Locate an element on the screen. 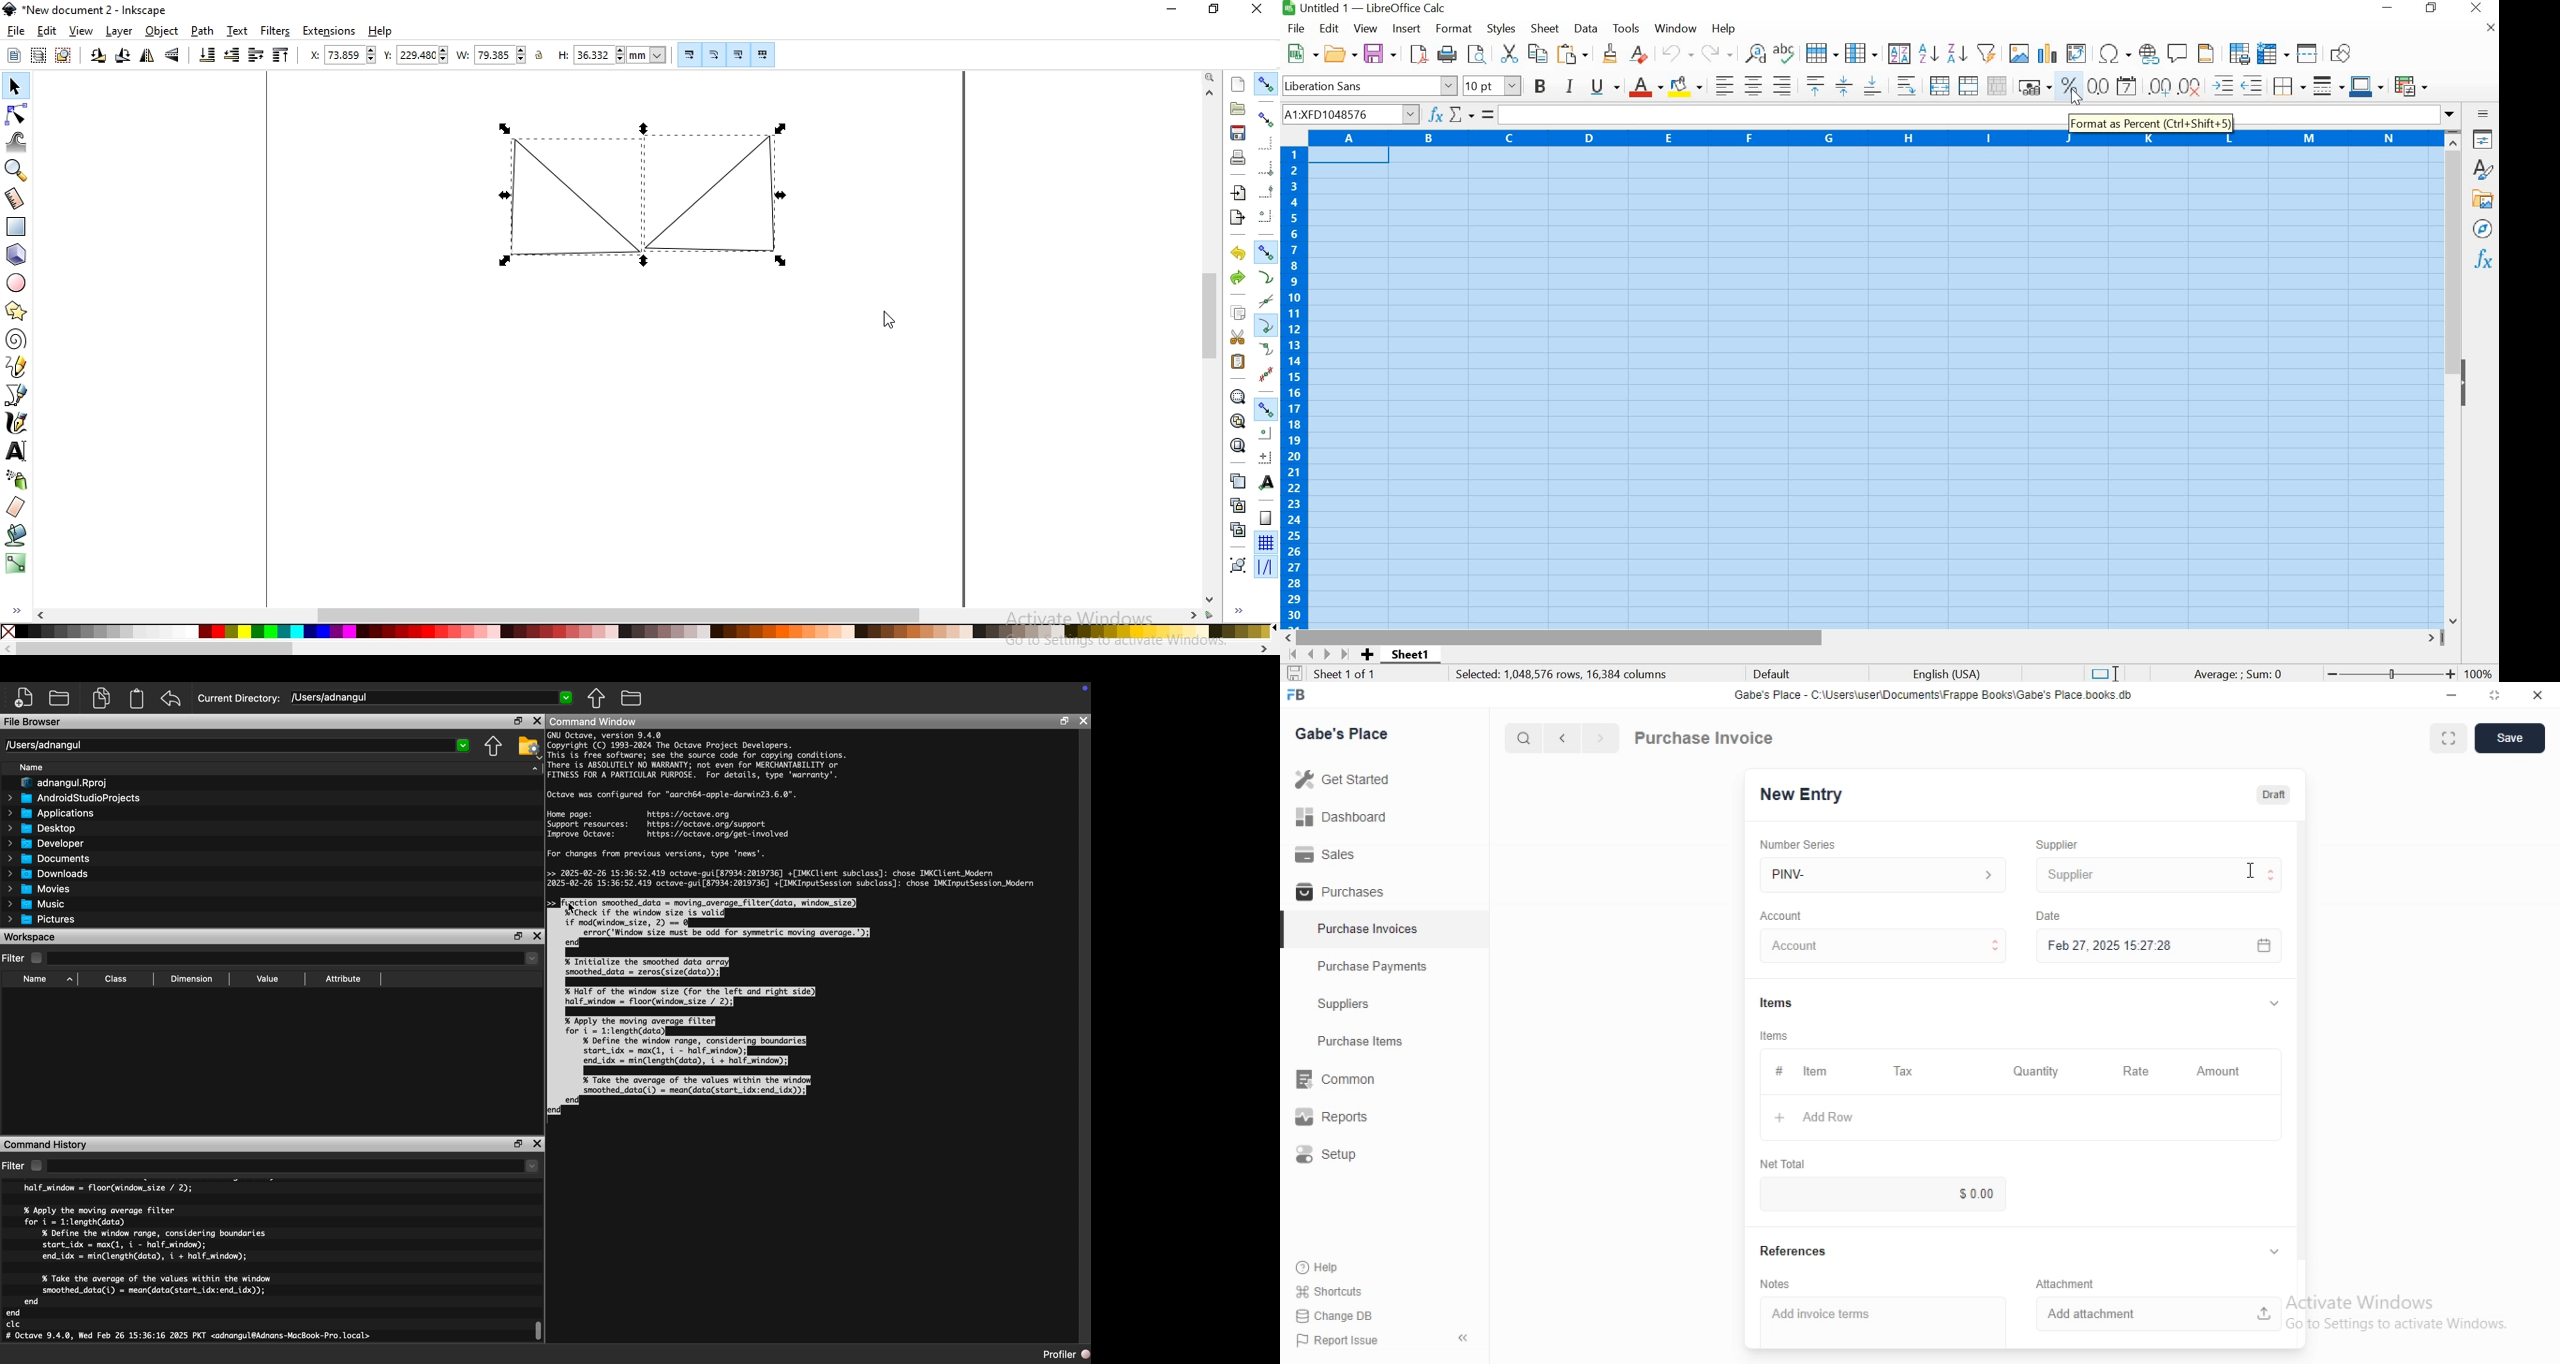 The width and height of the screenshot is (2576, 1372). Net Total is located at coordinates (1783, 1164).